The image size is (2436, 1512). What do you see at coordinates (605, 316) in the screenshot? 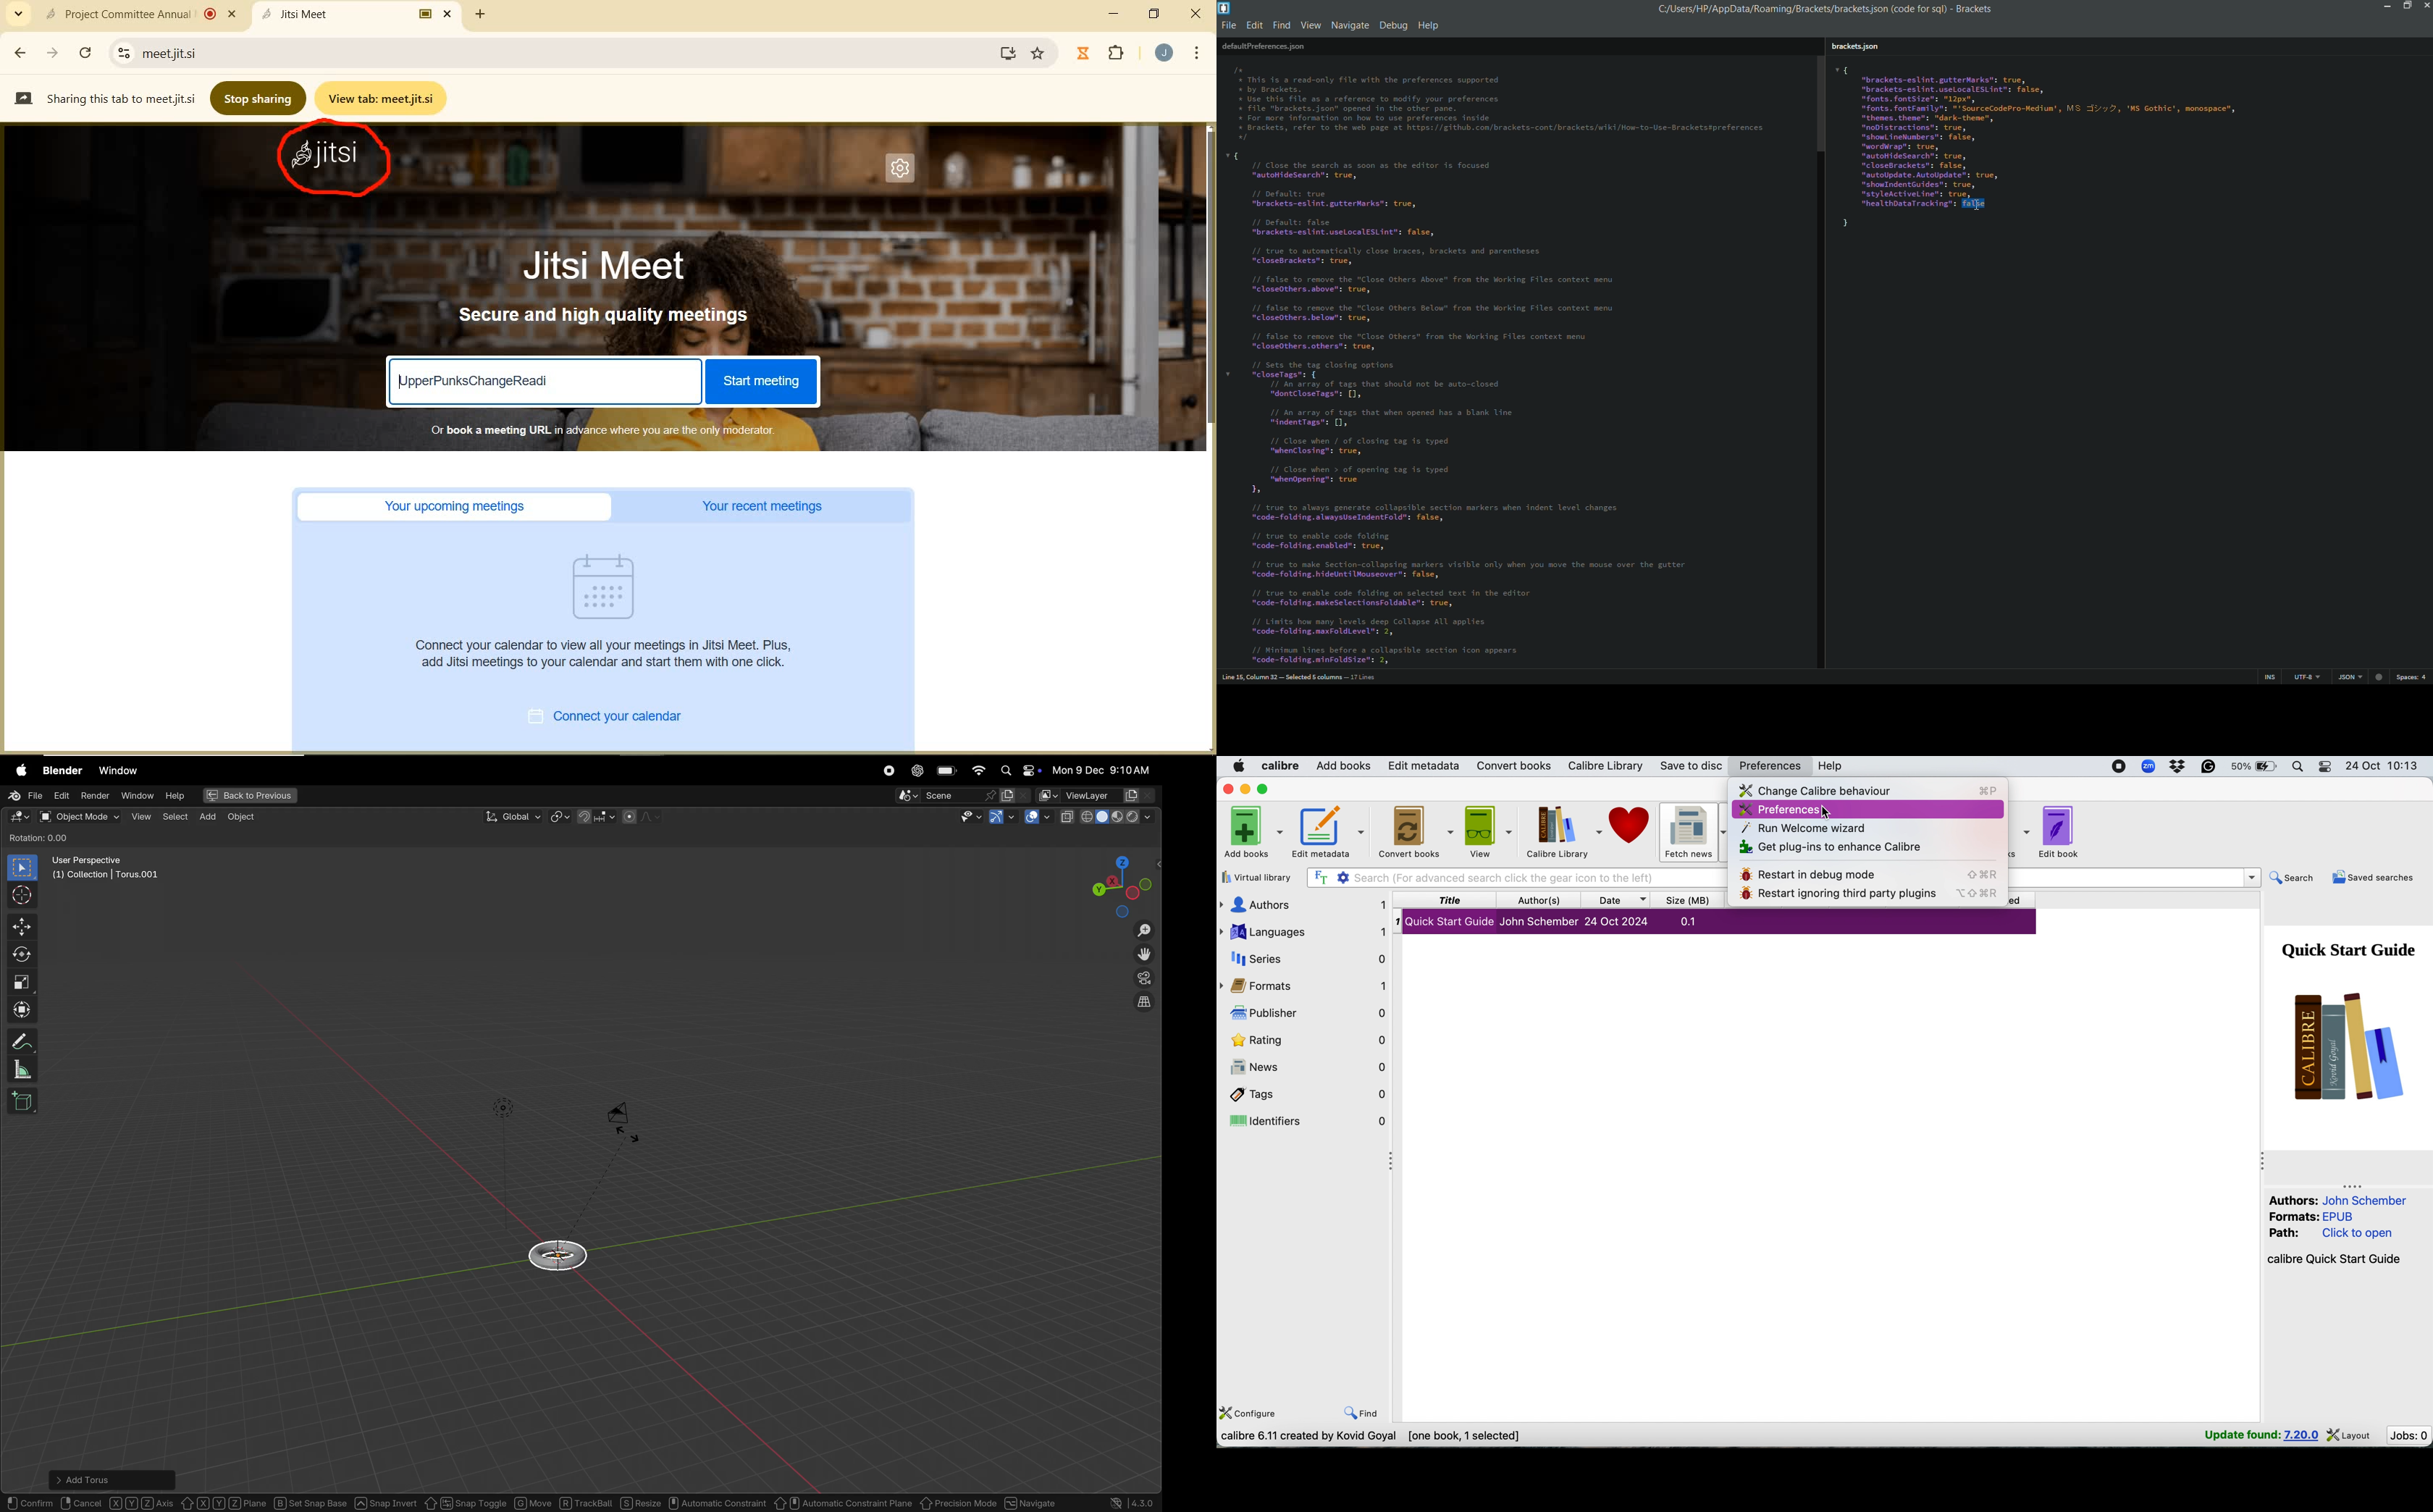
I see `SECURE AND HIGH QUALITY MEETINGS` at bounding box center [605, 316].